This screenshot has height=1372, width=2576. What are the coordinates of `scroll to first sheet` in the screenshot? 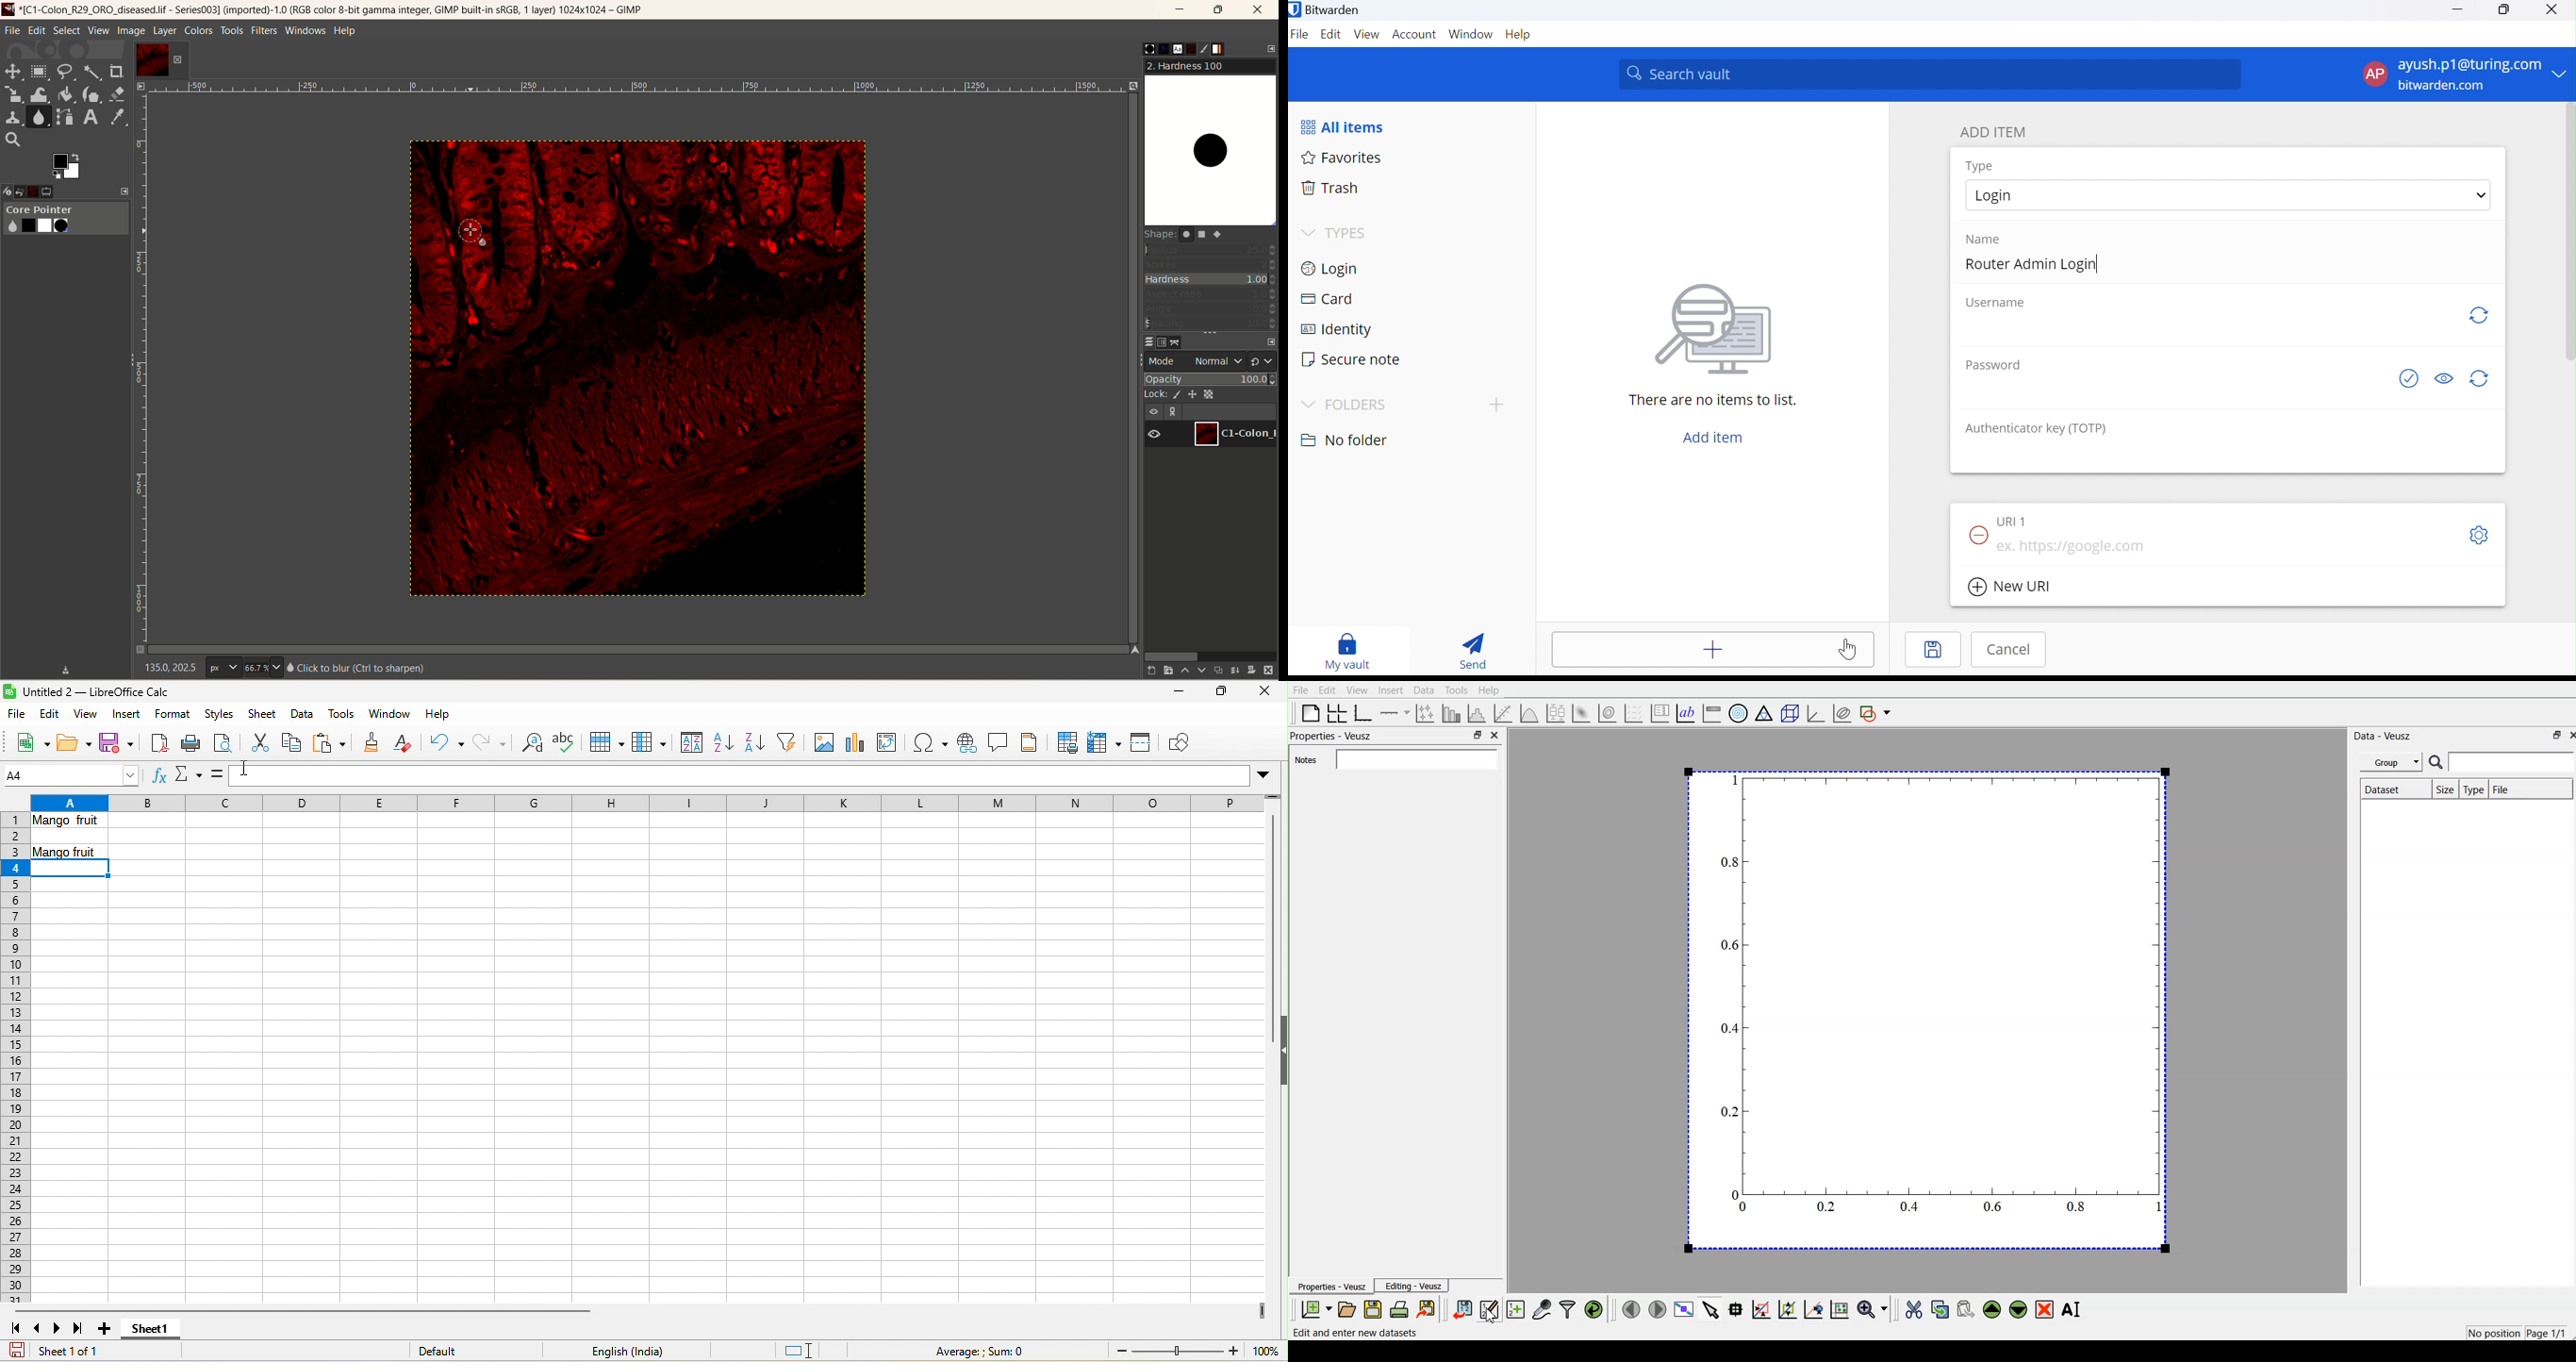 It's located at (17, 1330).